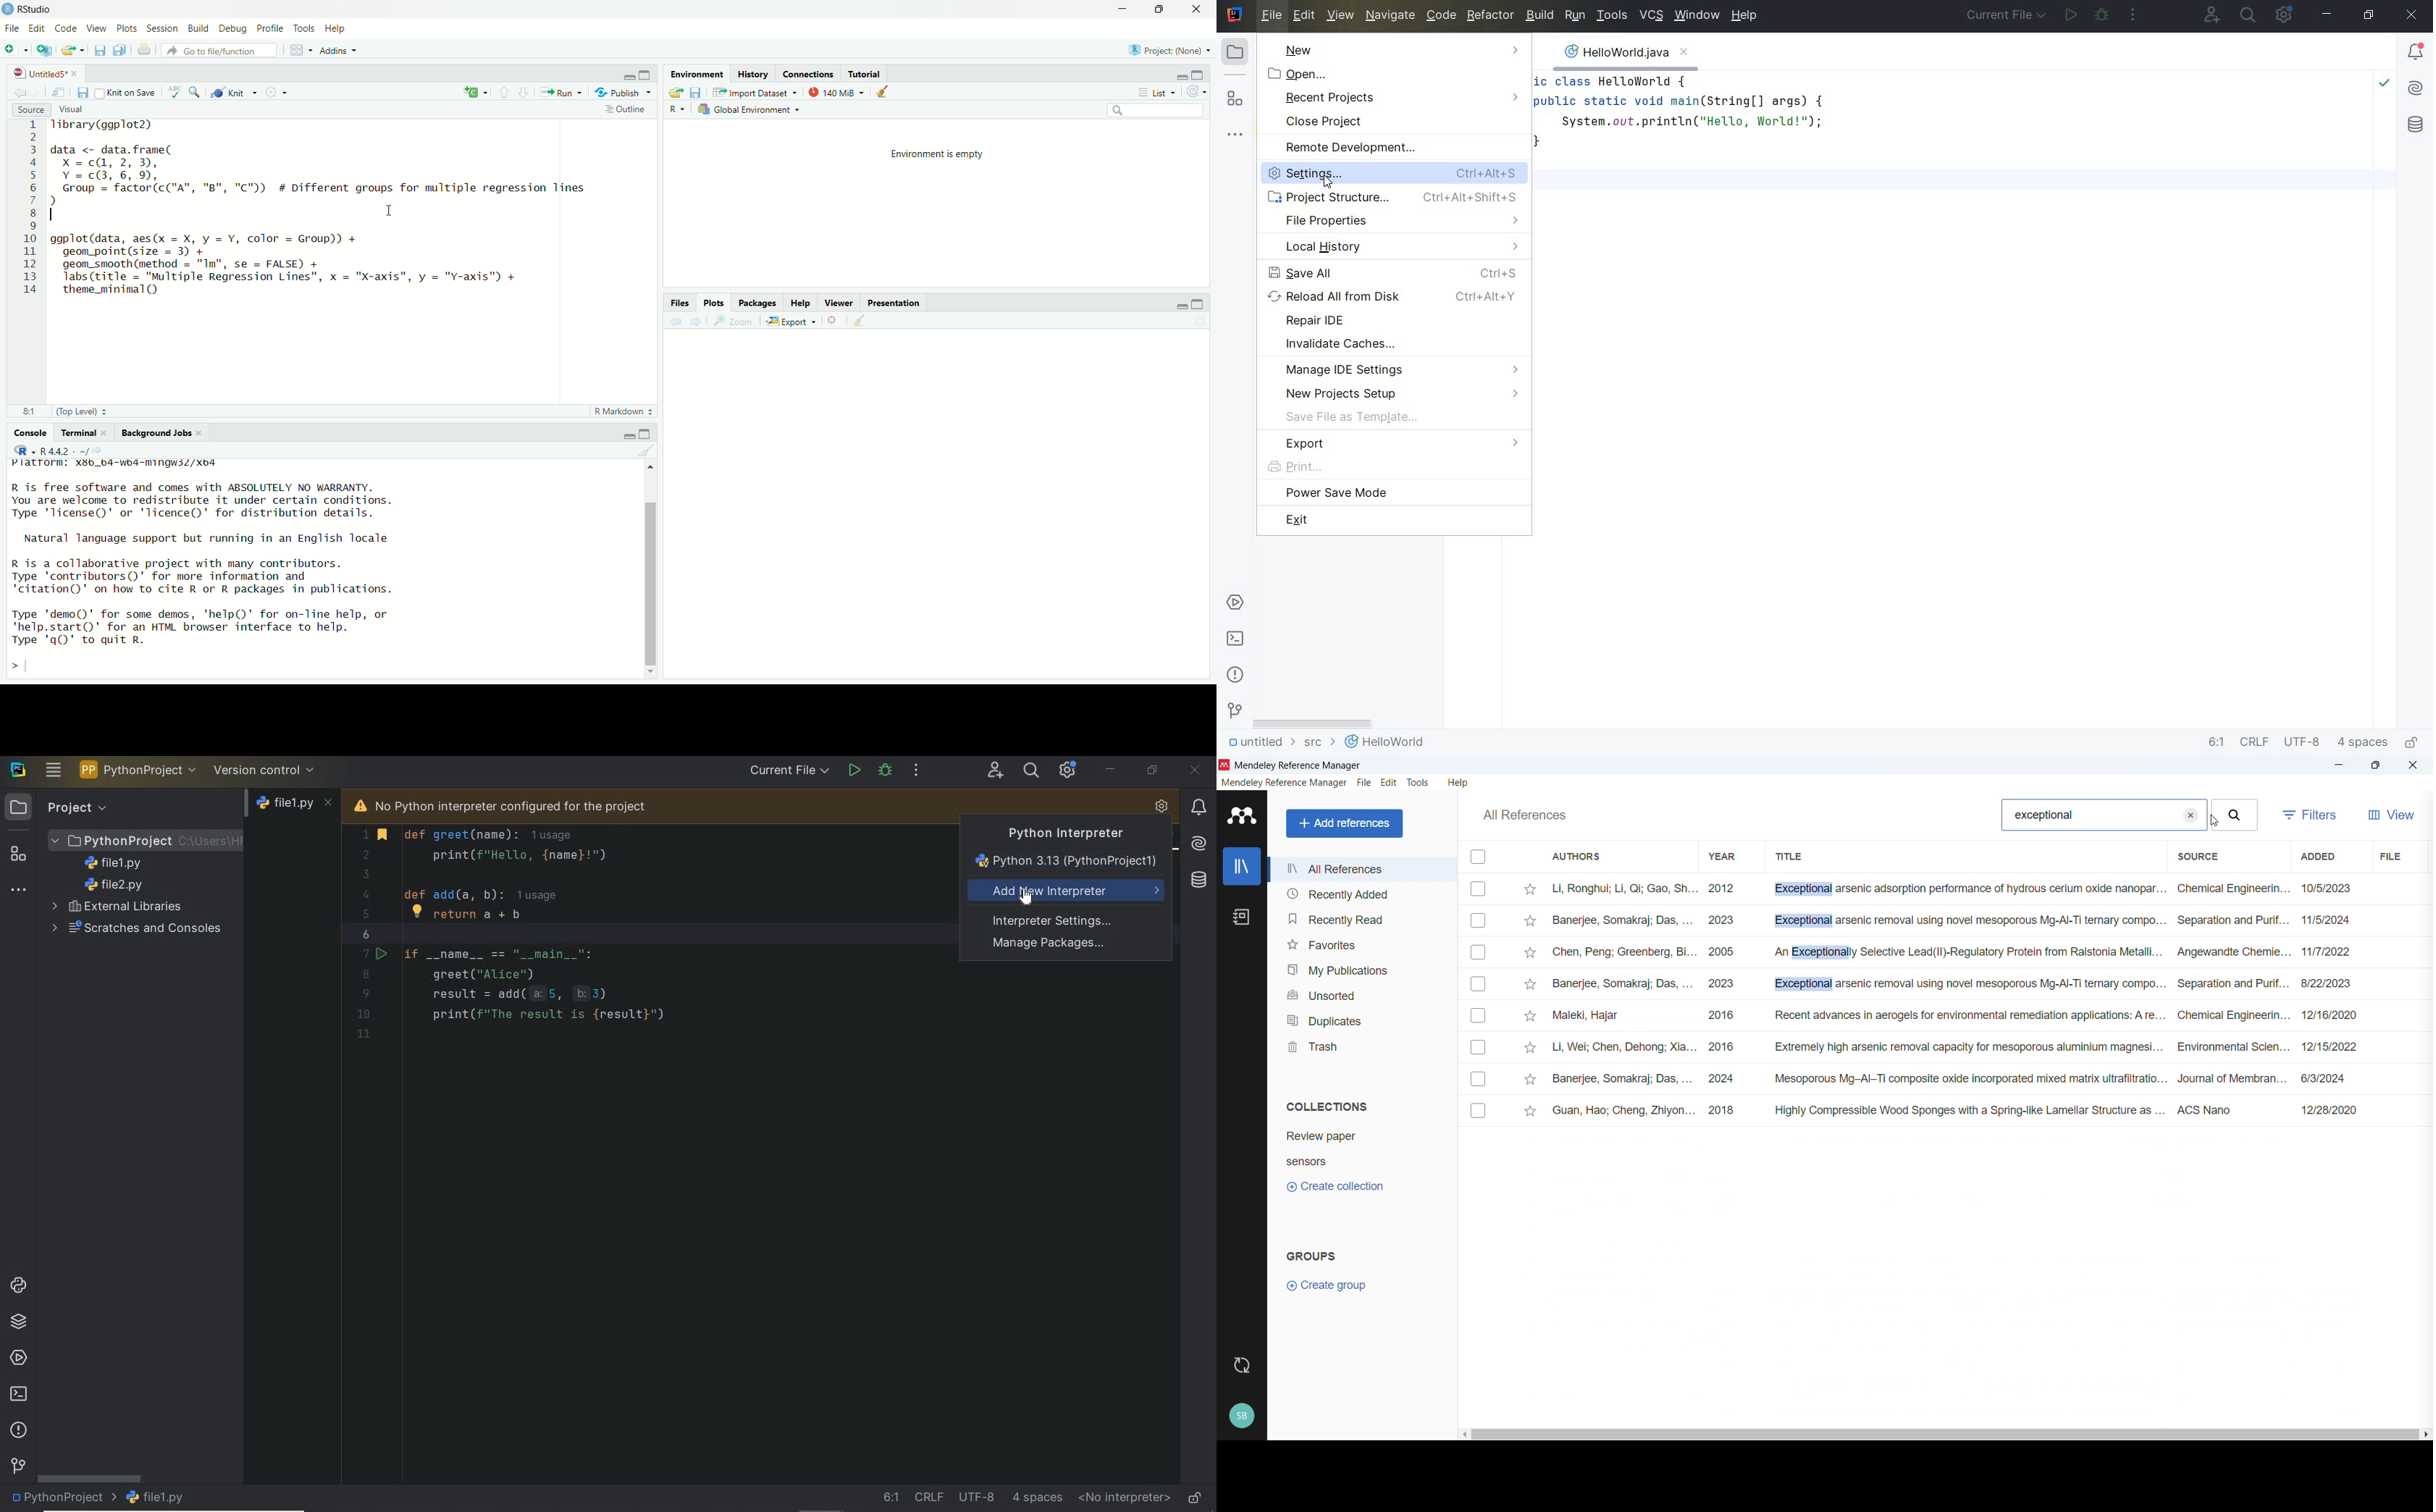 The height and width of the screenshot is (1512, 2436). What do you see at coordinates (620, 435) in the screenshot?
I see `minimise` at bounding box center [620, 435].